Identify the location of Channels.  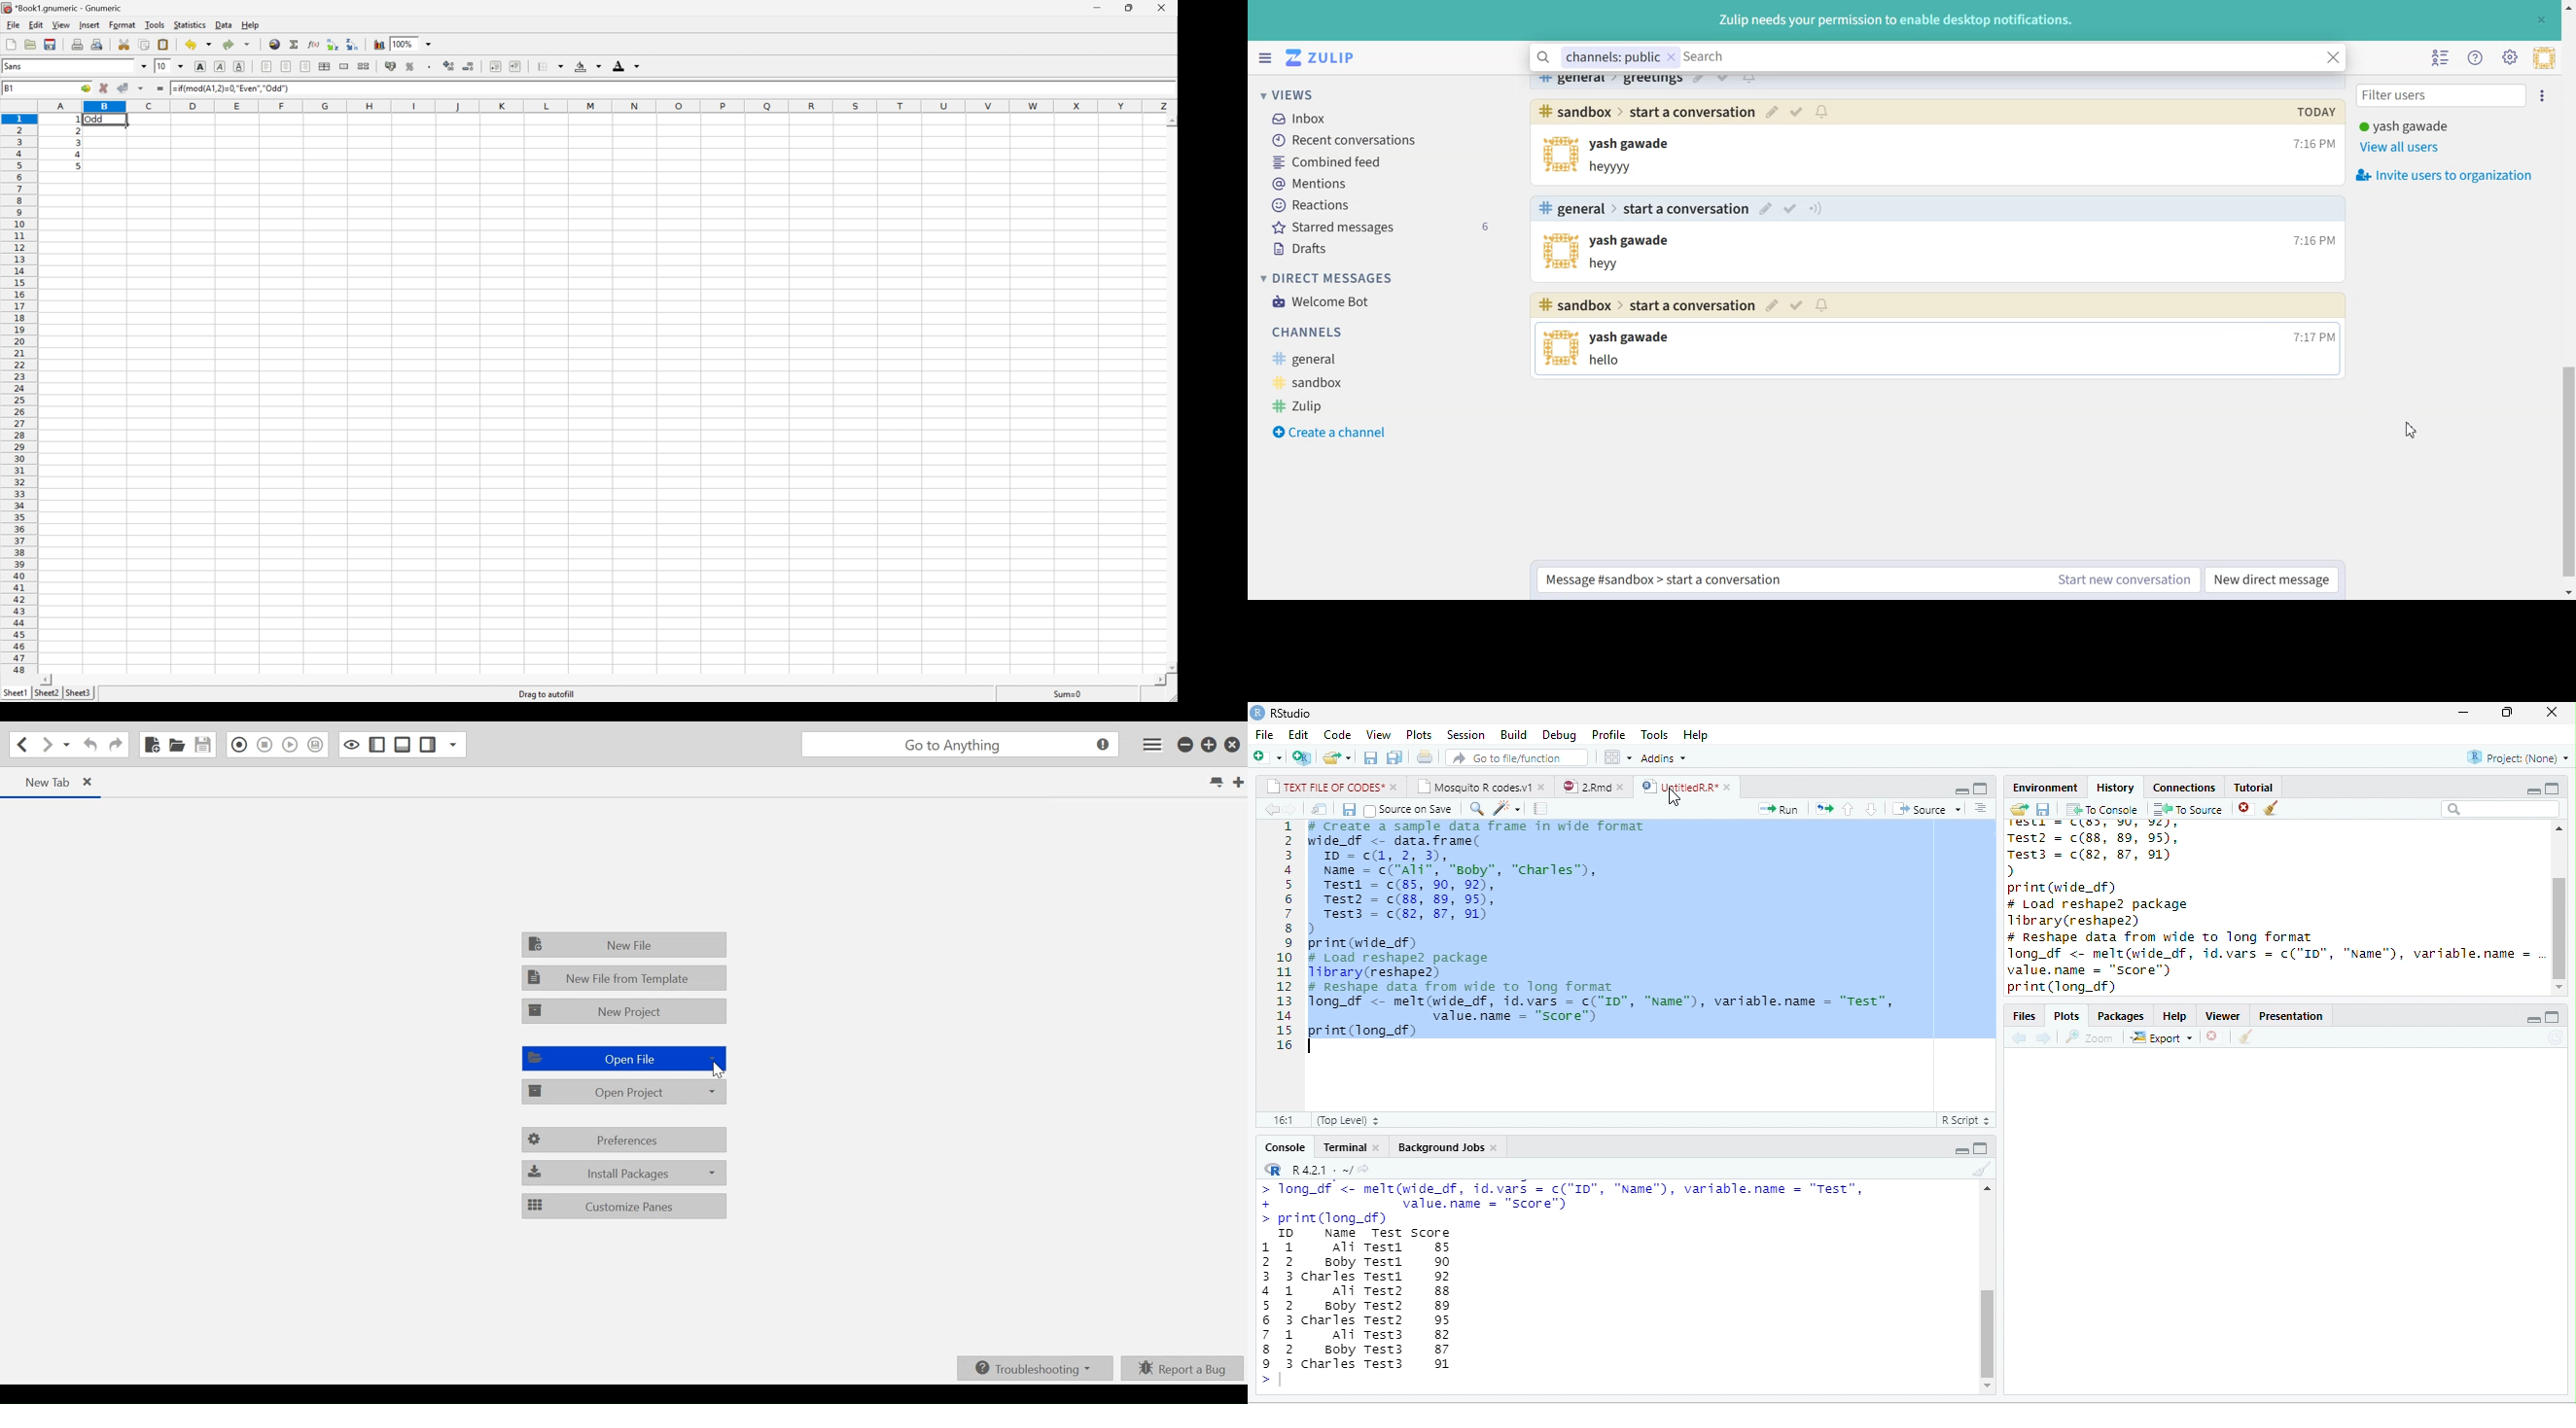
(1370, 333).